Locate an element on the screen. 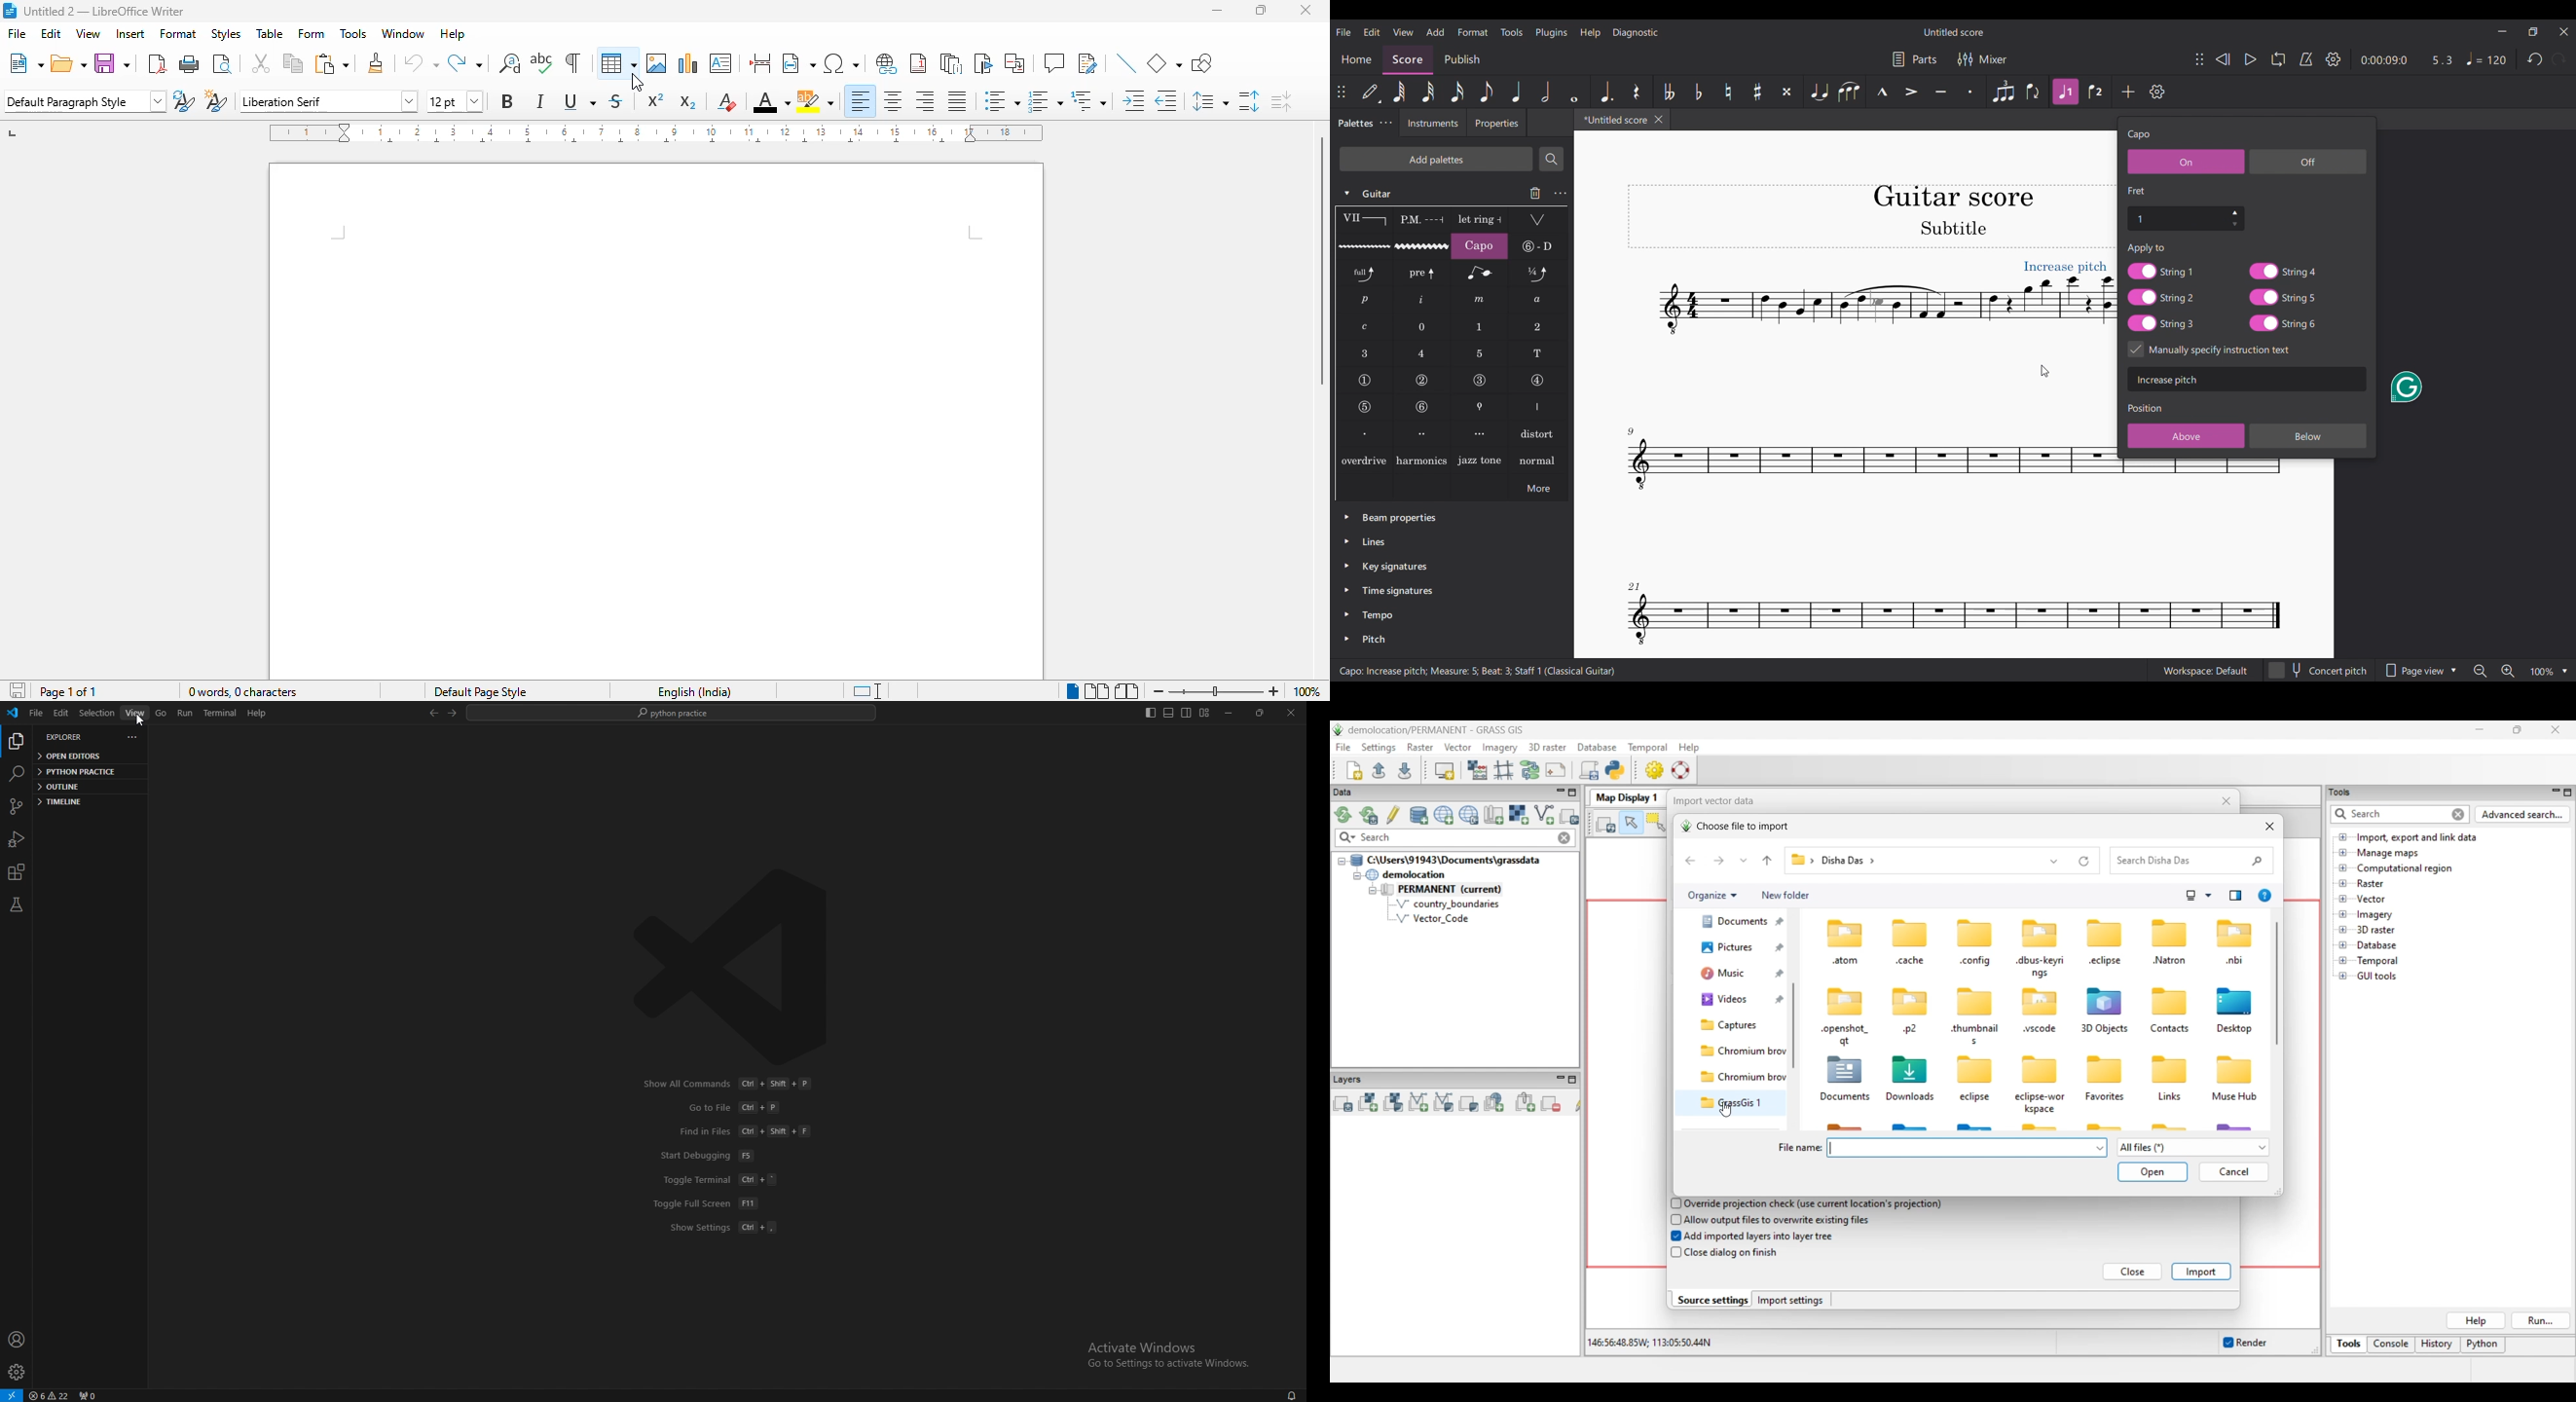  start debugging f5 is located at coordinates (710, 1156).